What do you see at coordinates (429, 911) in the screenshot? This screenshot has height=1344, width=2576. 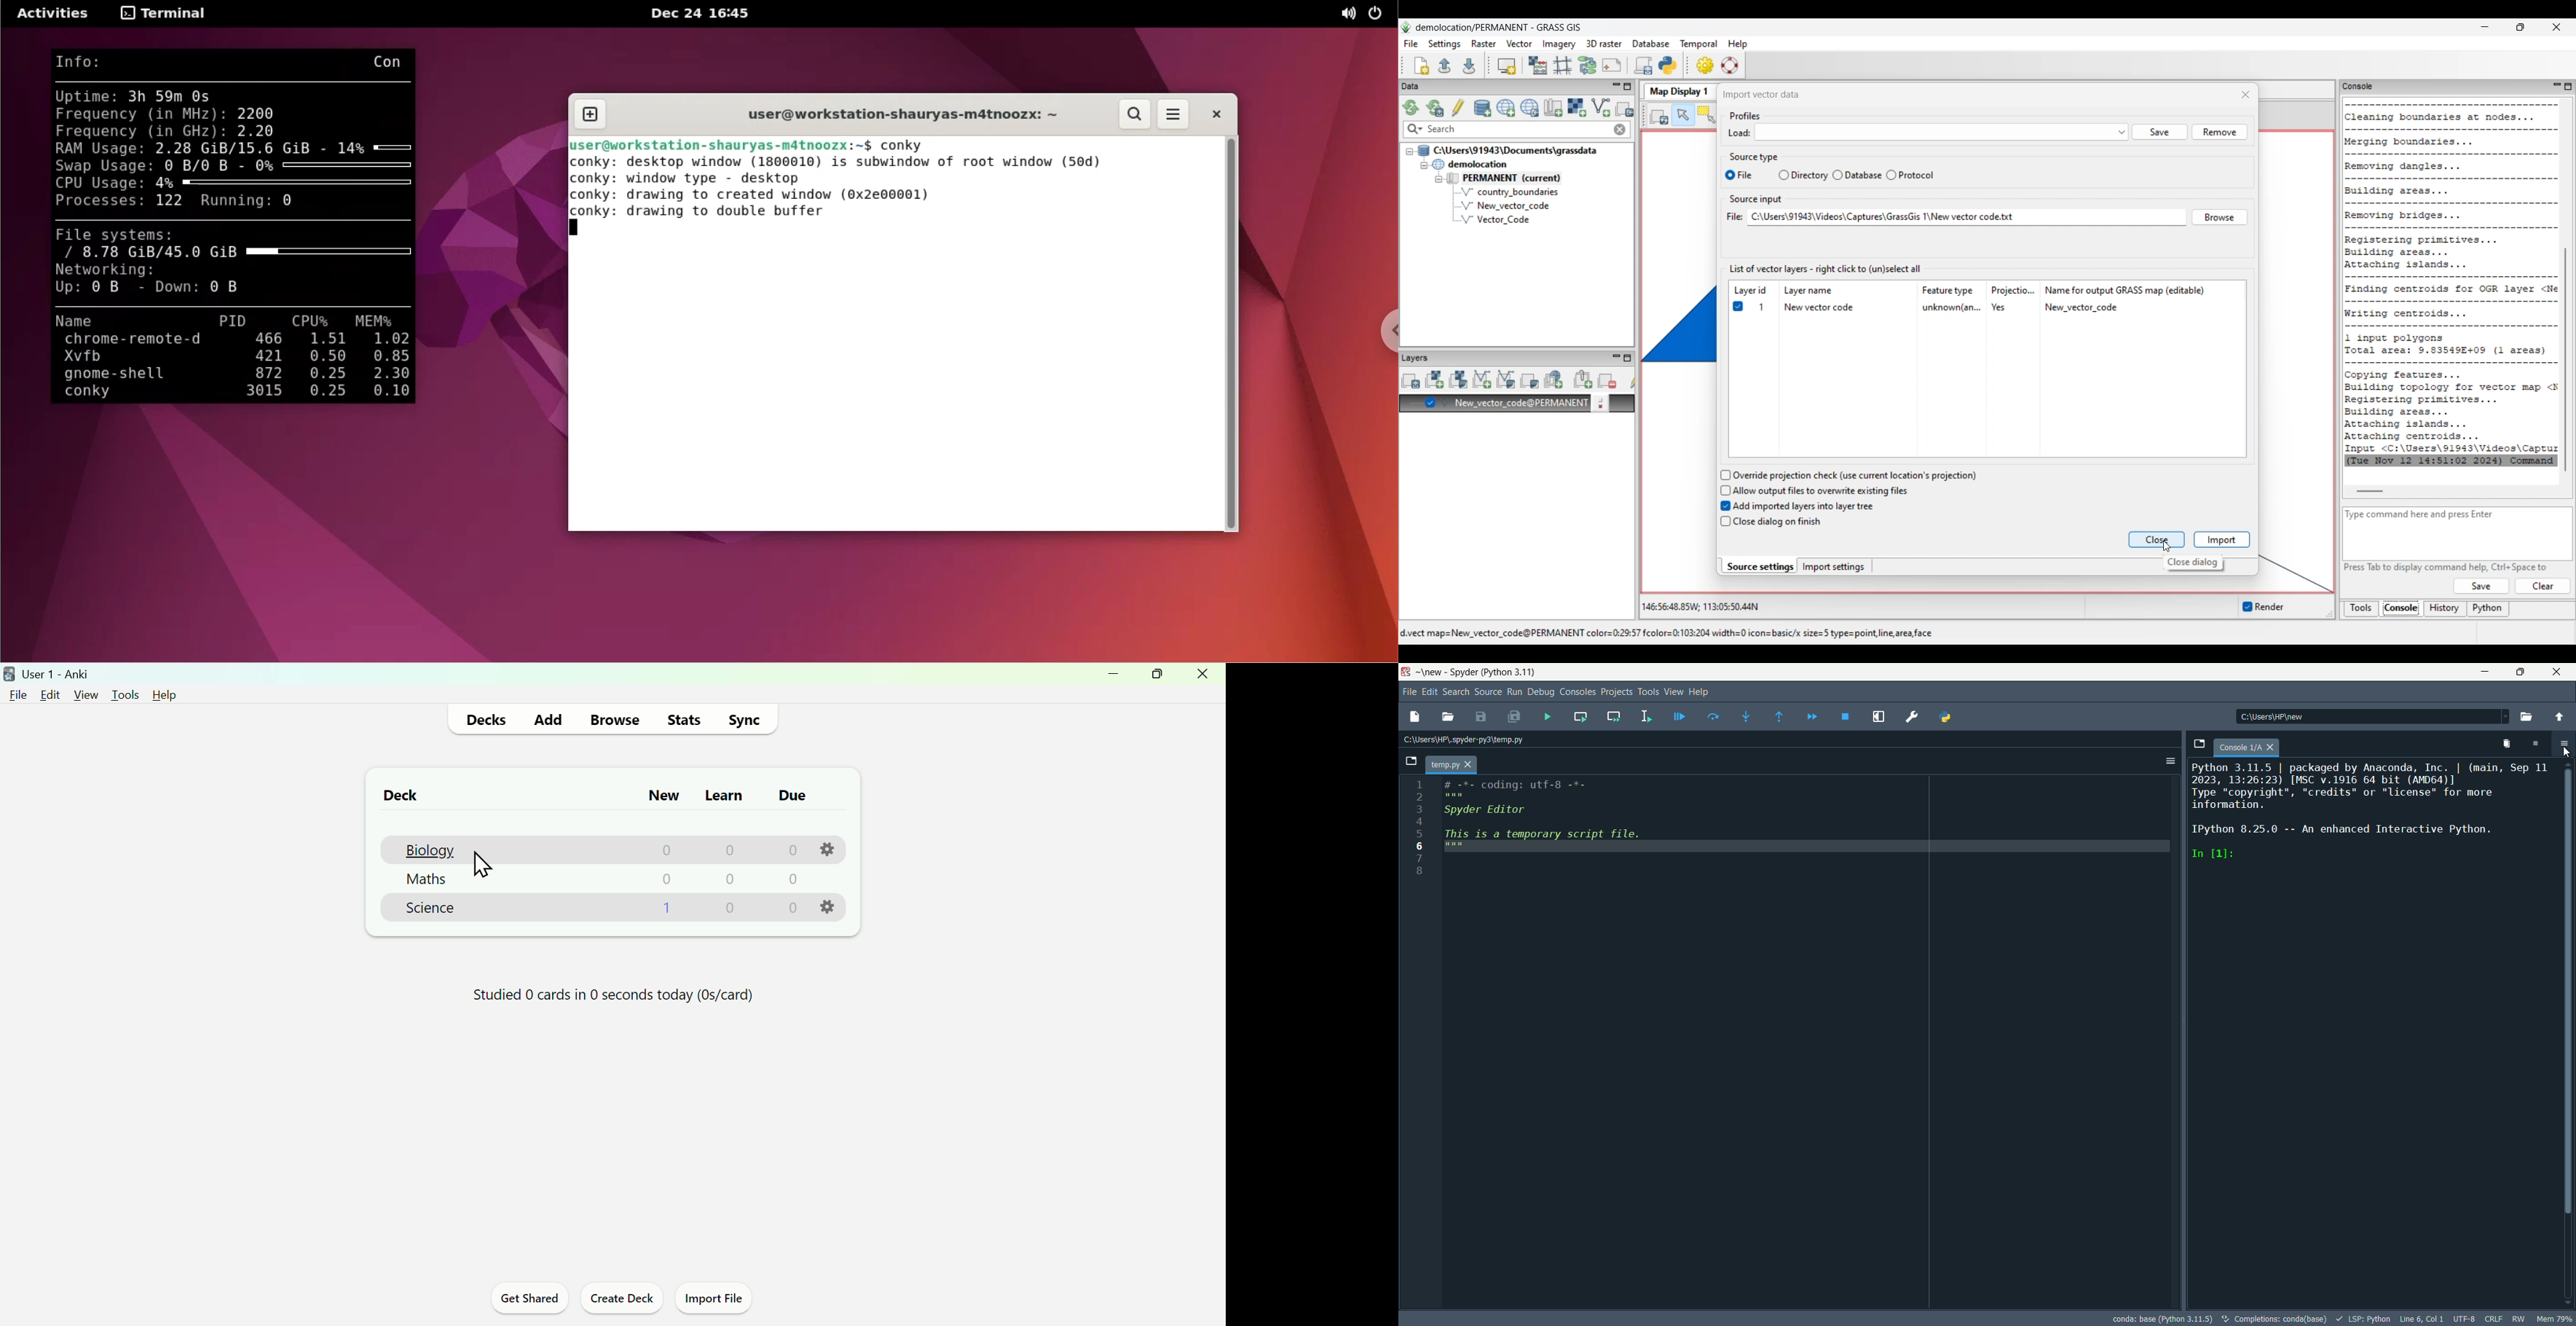 I see `Science` at bounding box center [429, 911].